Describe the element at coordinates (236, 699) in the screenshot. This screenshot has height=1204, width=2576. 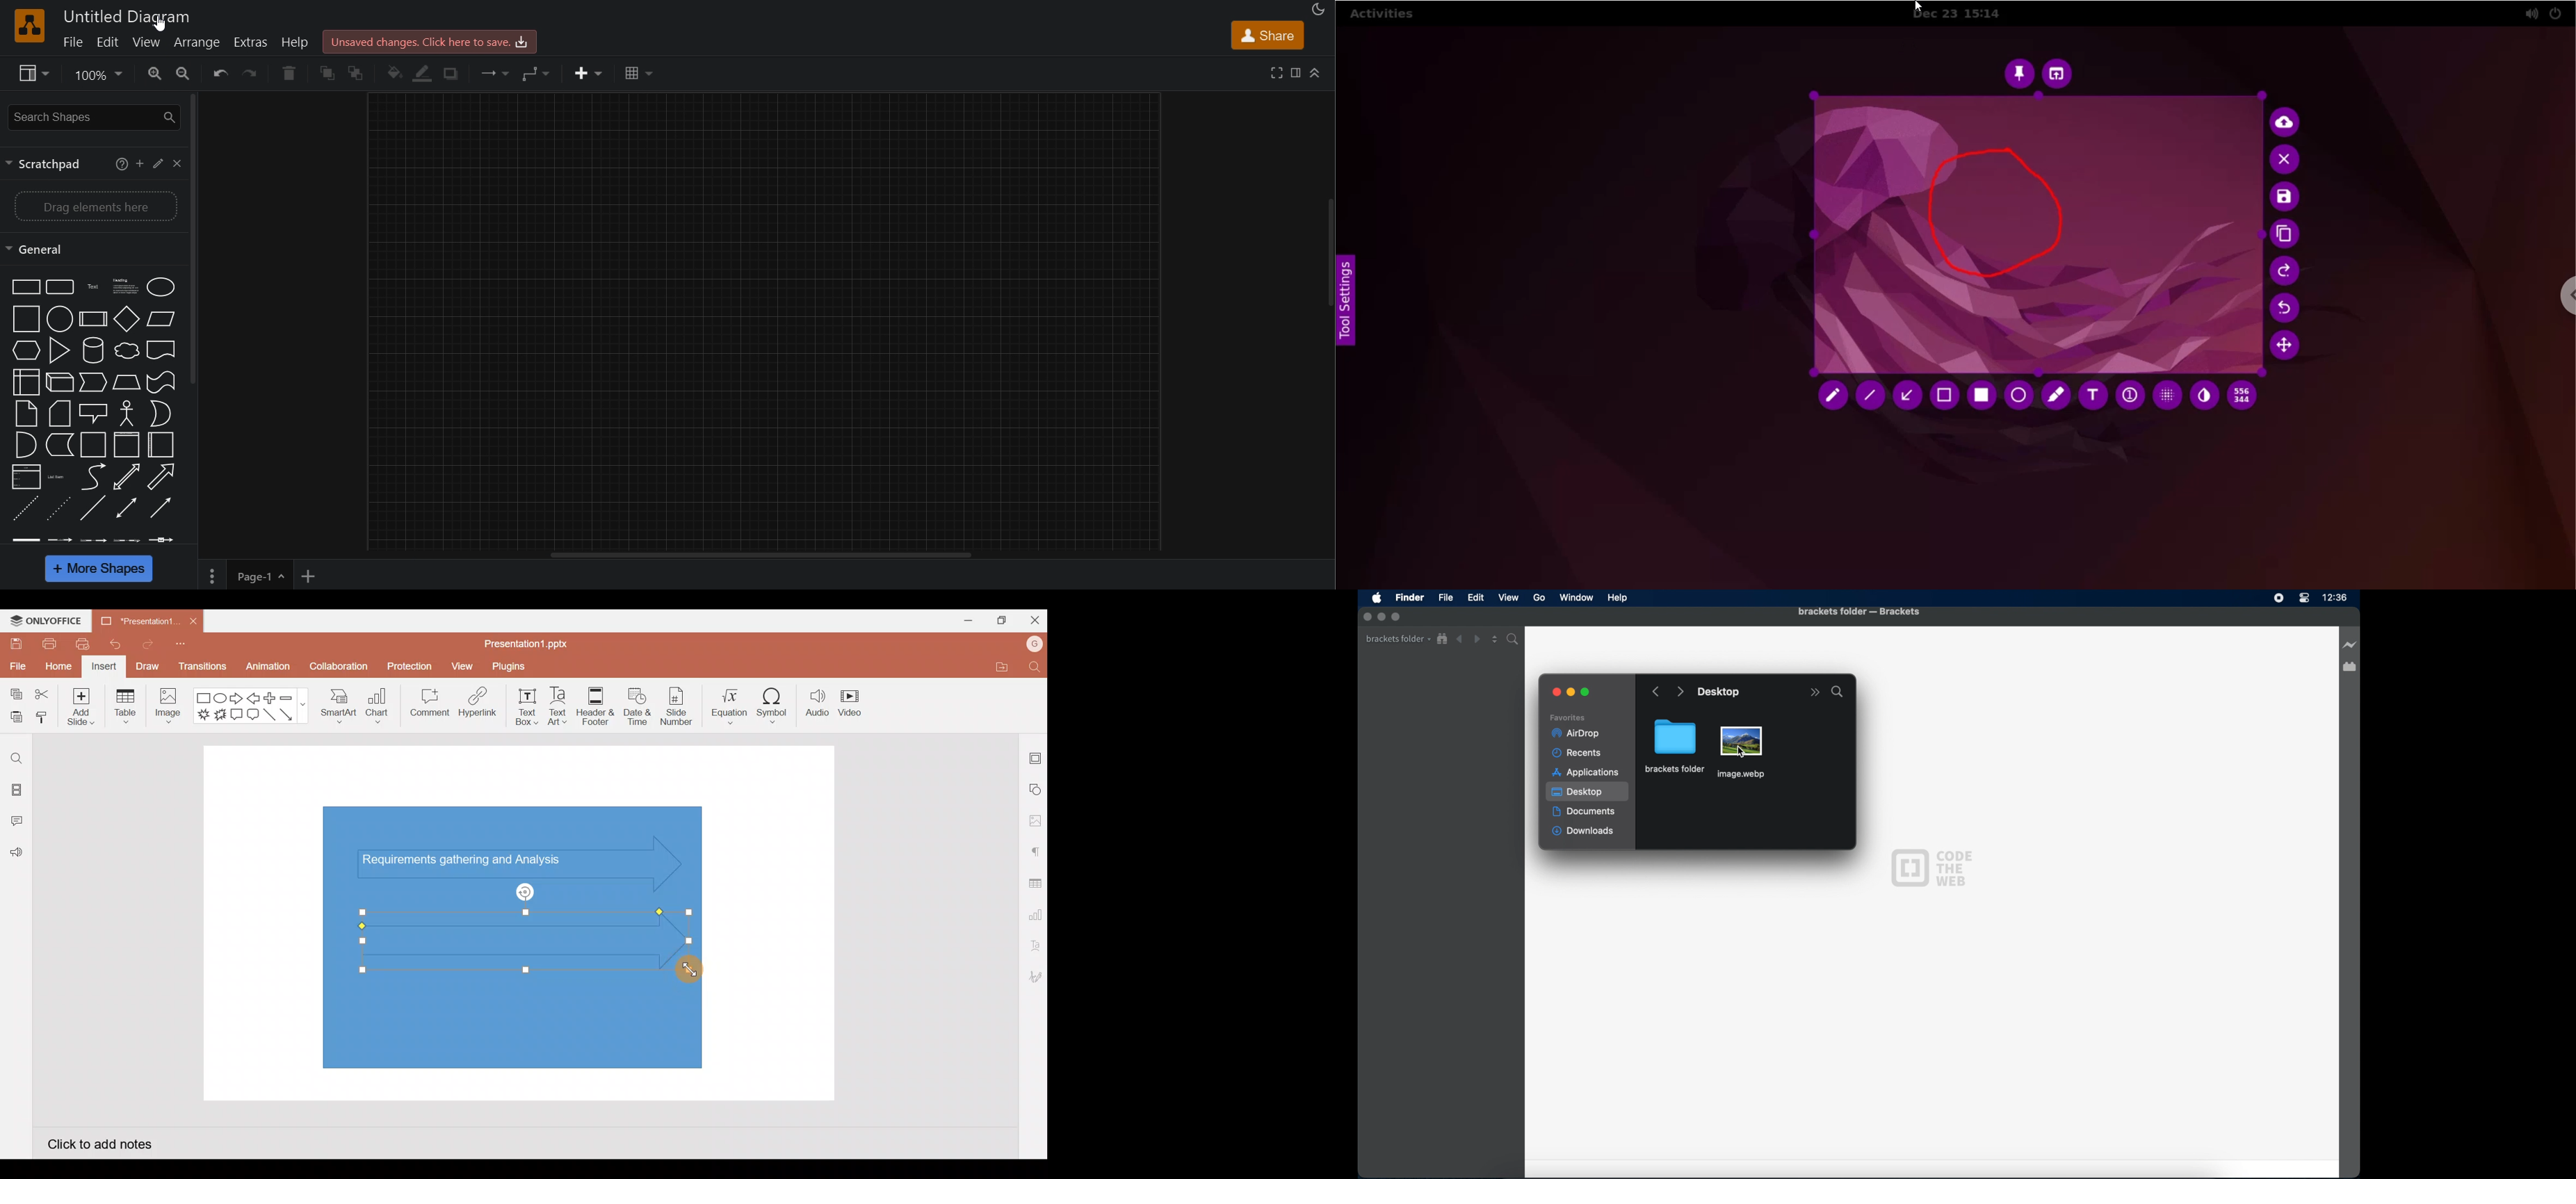
I see `Right arrow` at that location.